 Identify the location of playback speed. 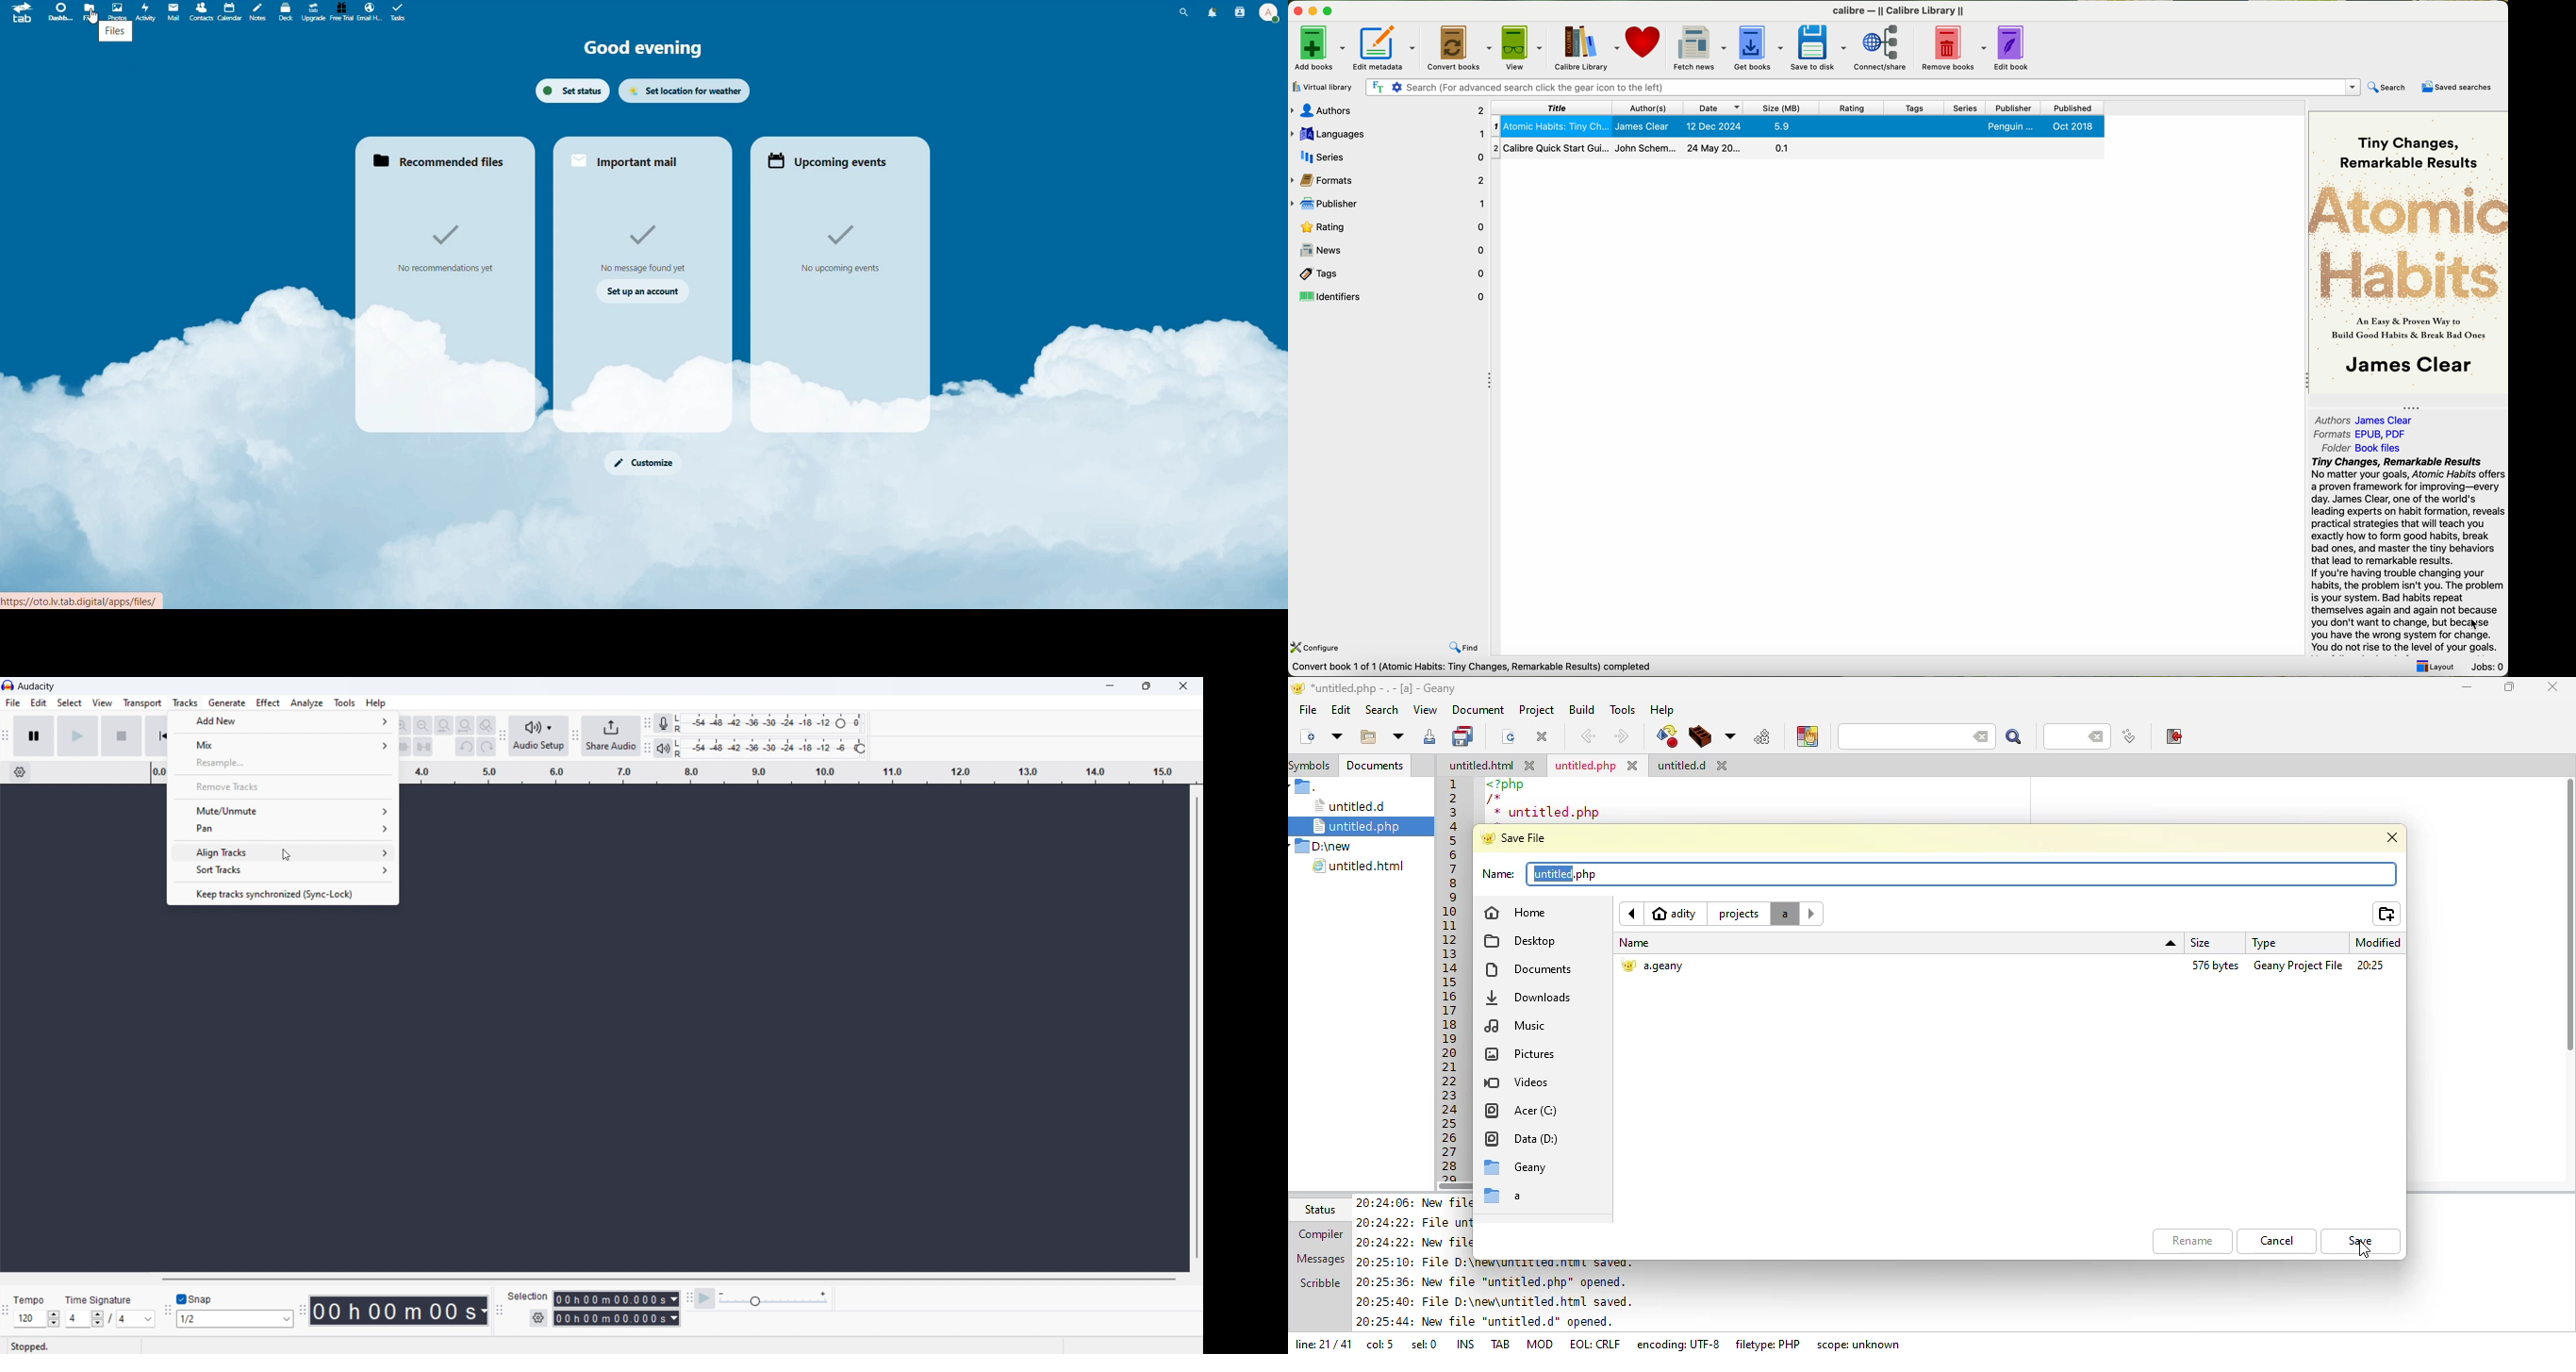
(774, 1299).